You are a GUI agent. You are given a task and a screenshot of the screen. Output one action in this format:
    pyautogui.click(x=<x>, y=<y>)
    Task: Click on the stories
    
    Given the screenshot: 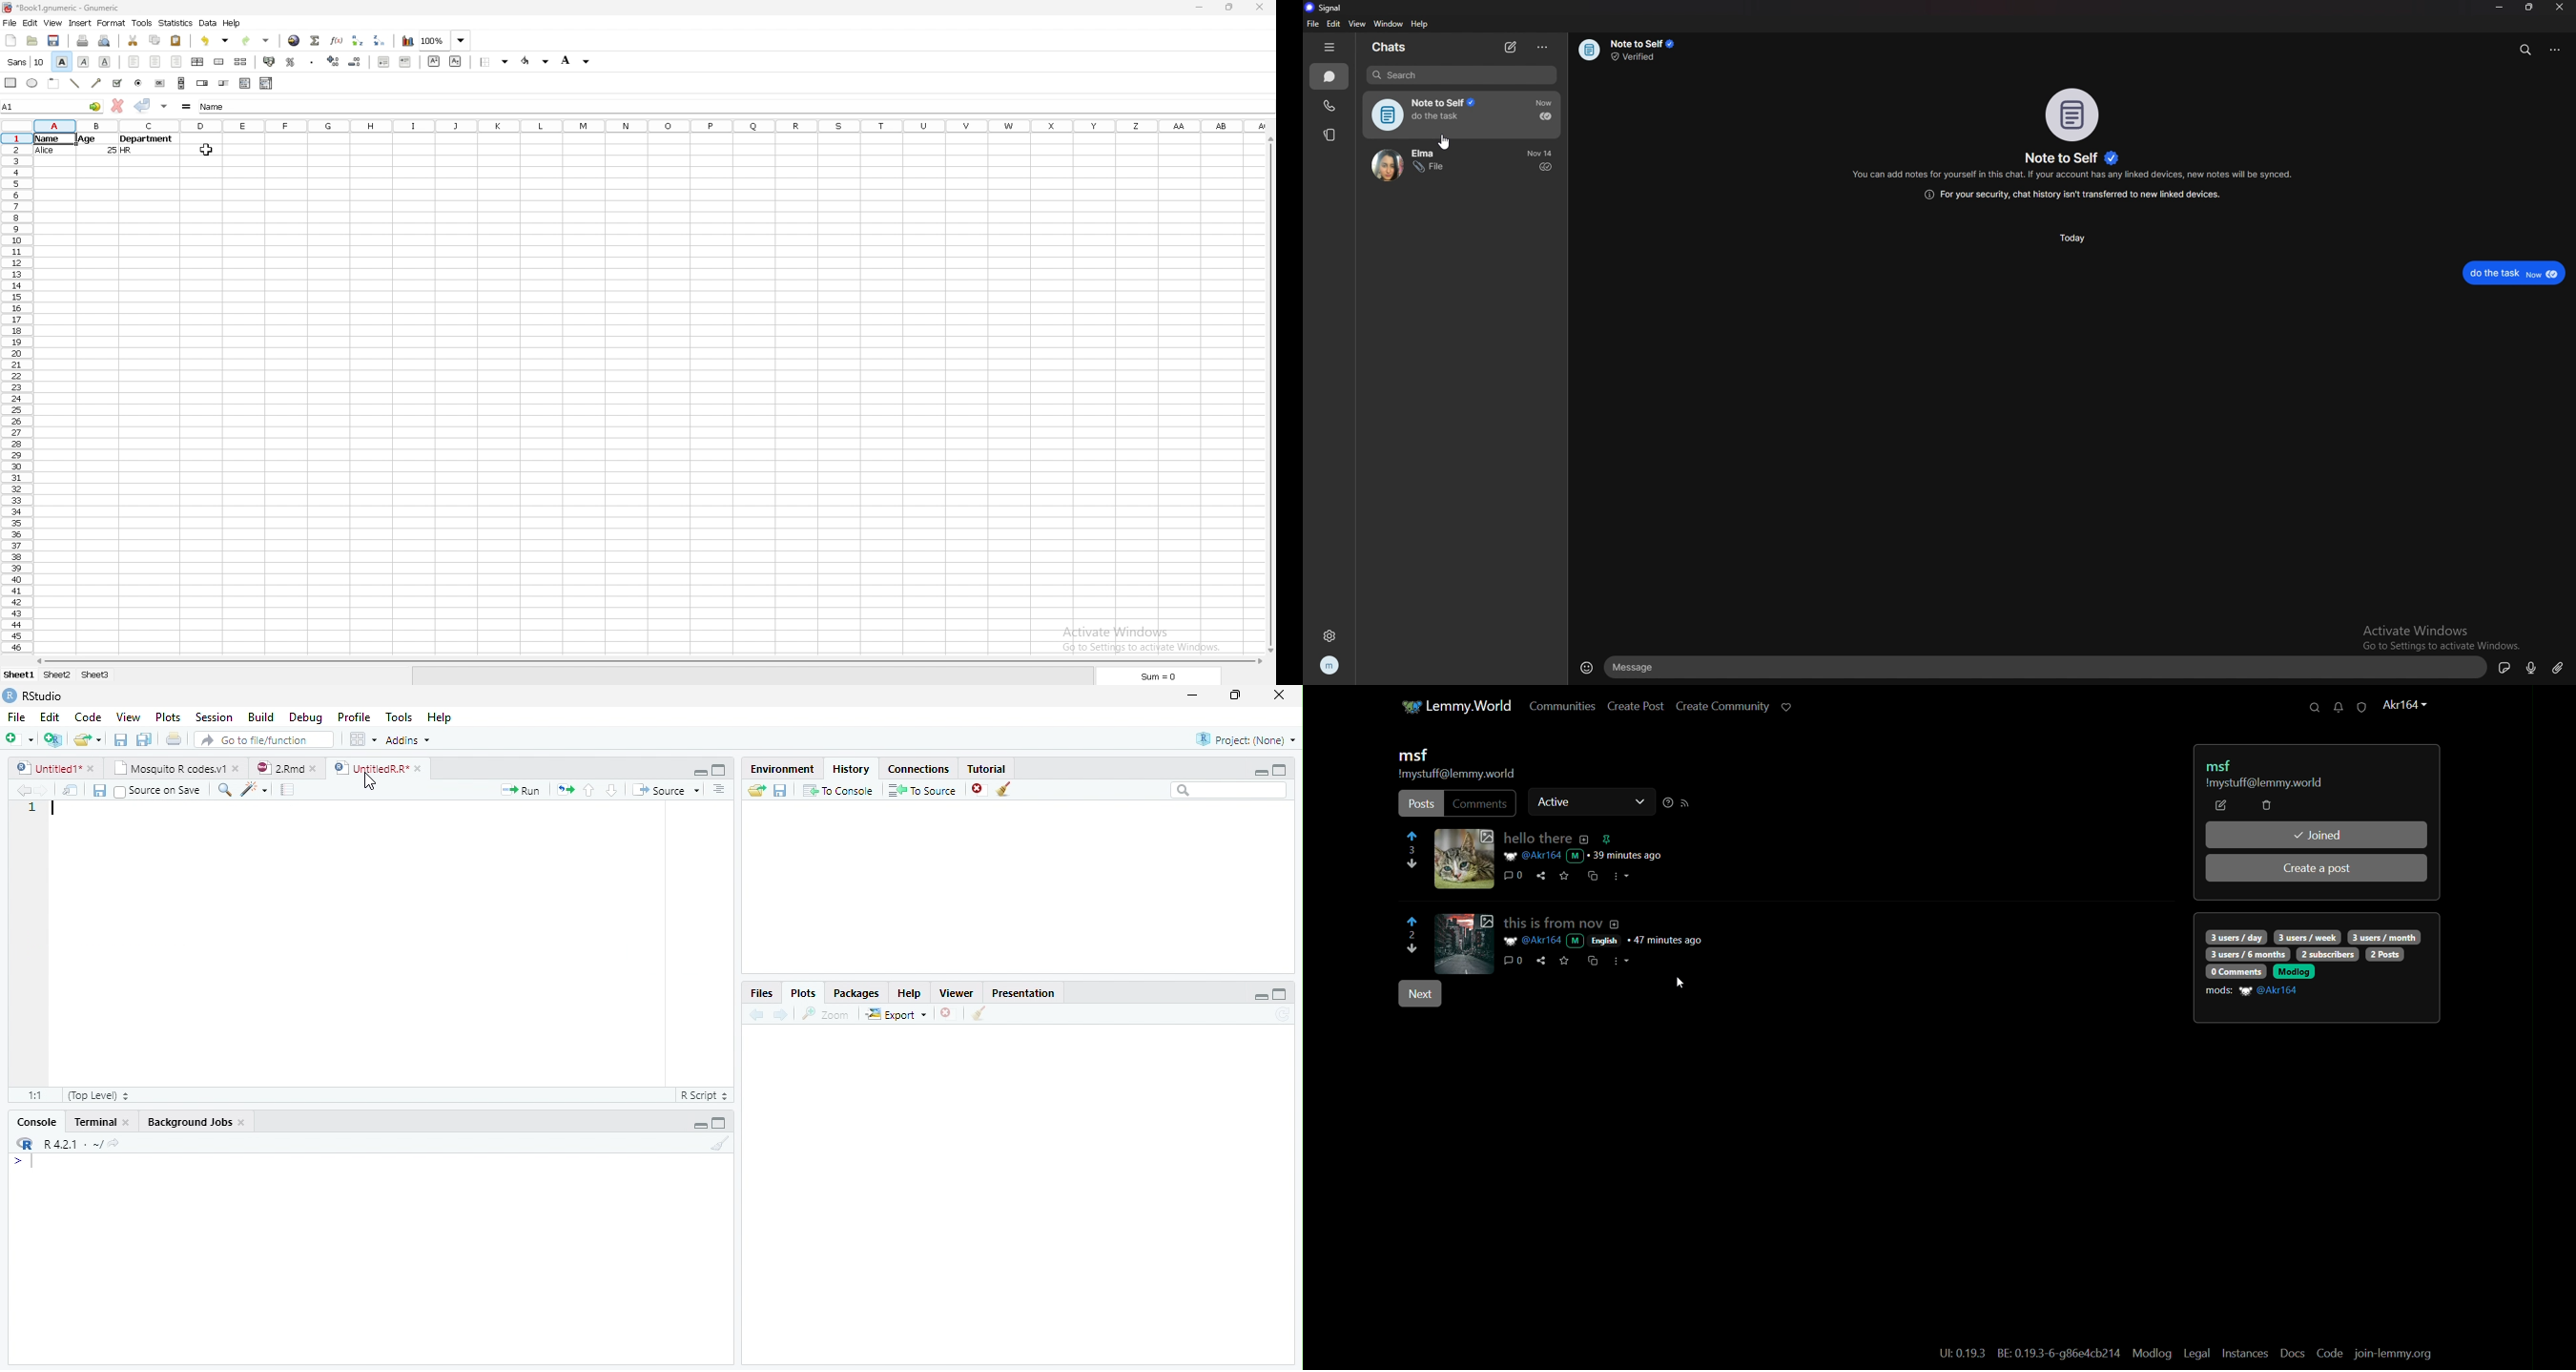 What is the action you would take?
    pyautogui.click(x=1329, y=134)
    